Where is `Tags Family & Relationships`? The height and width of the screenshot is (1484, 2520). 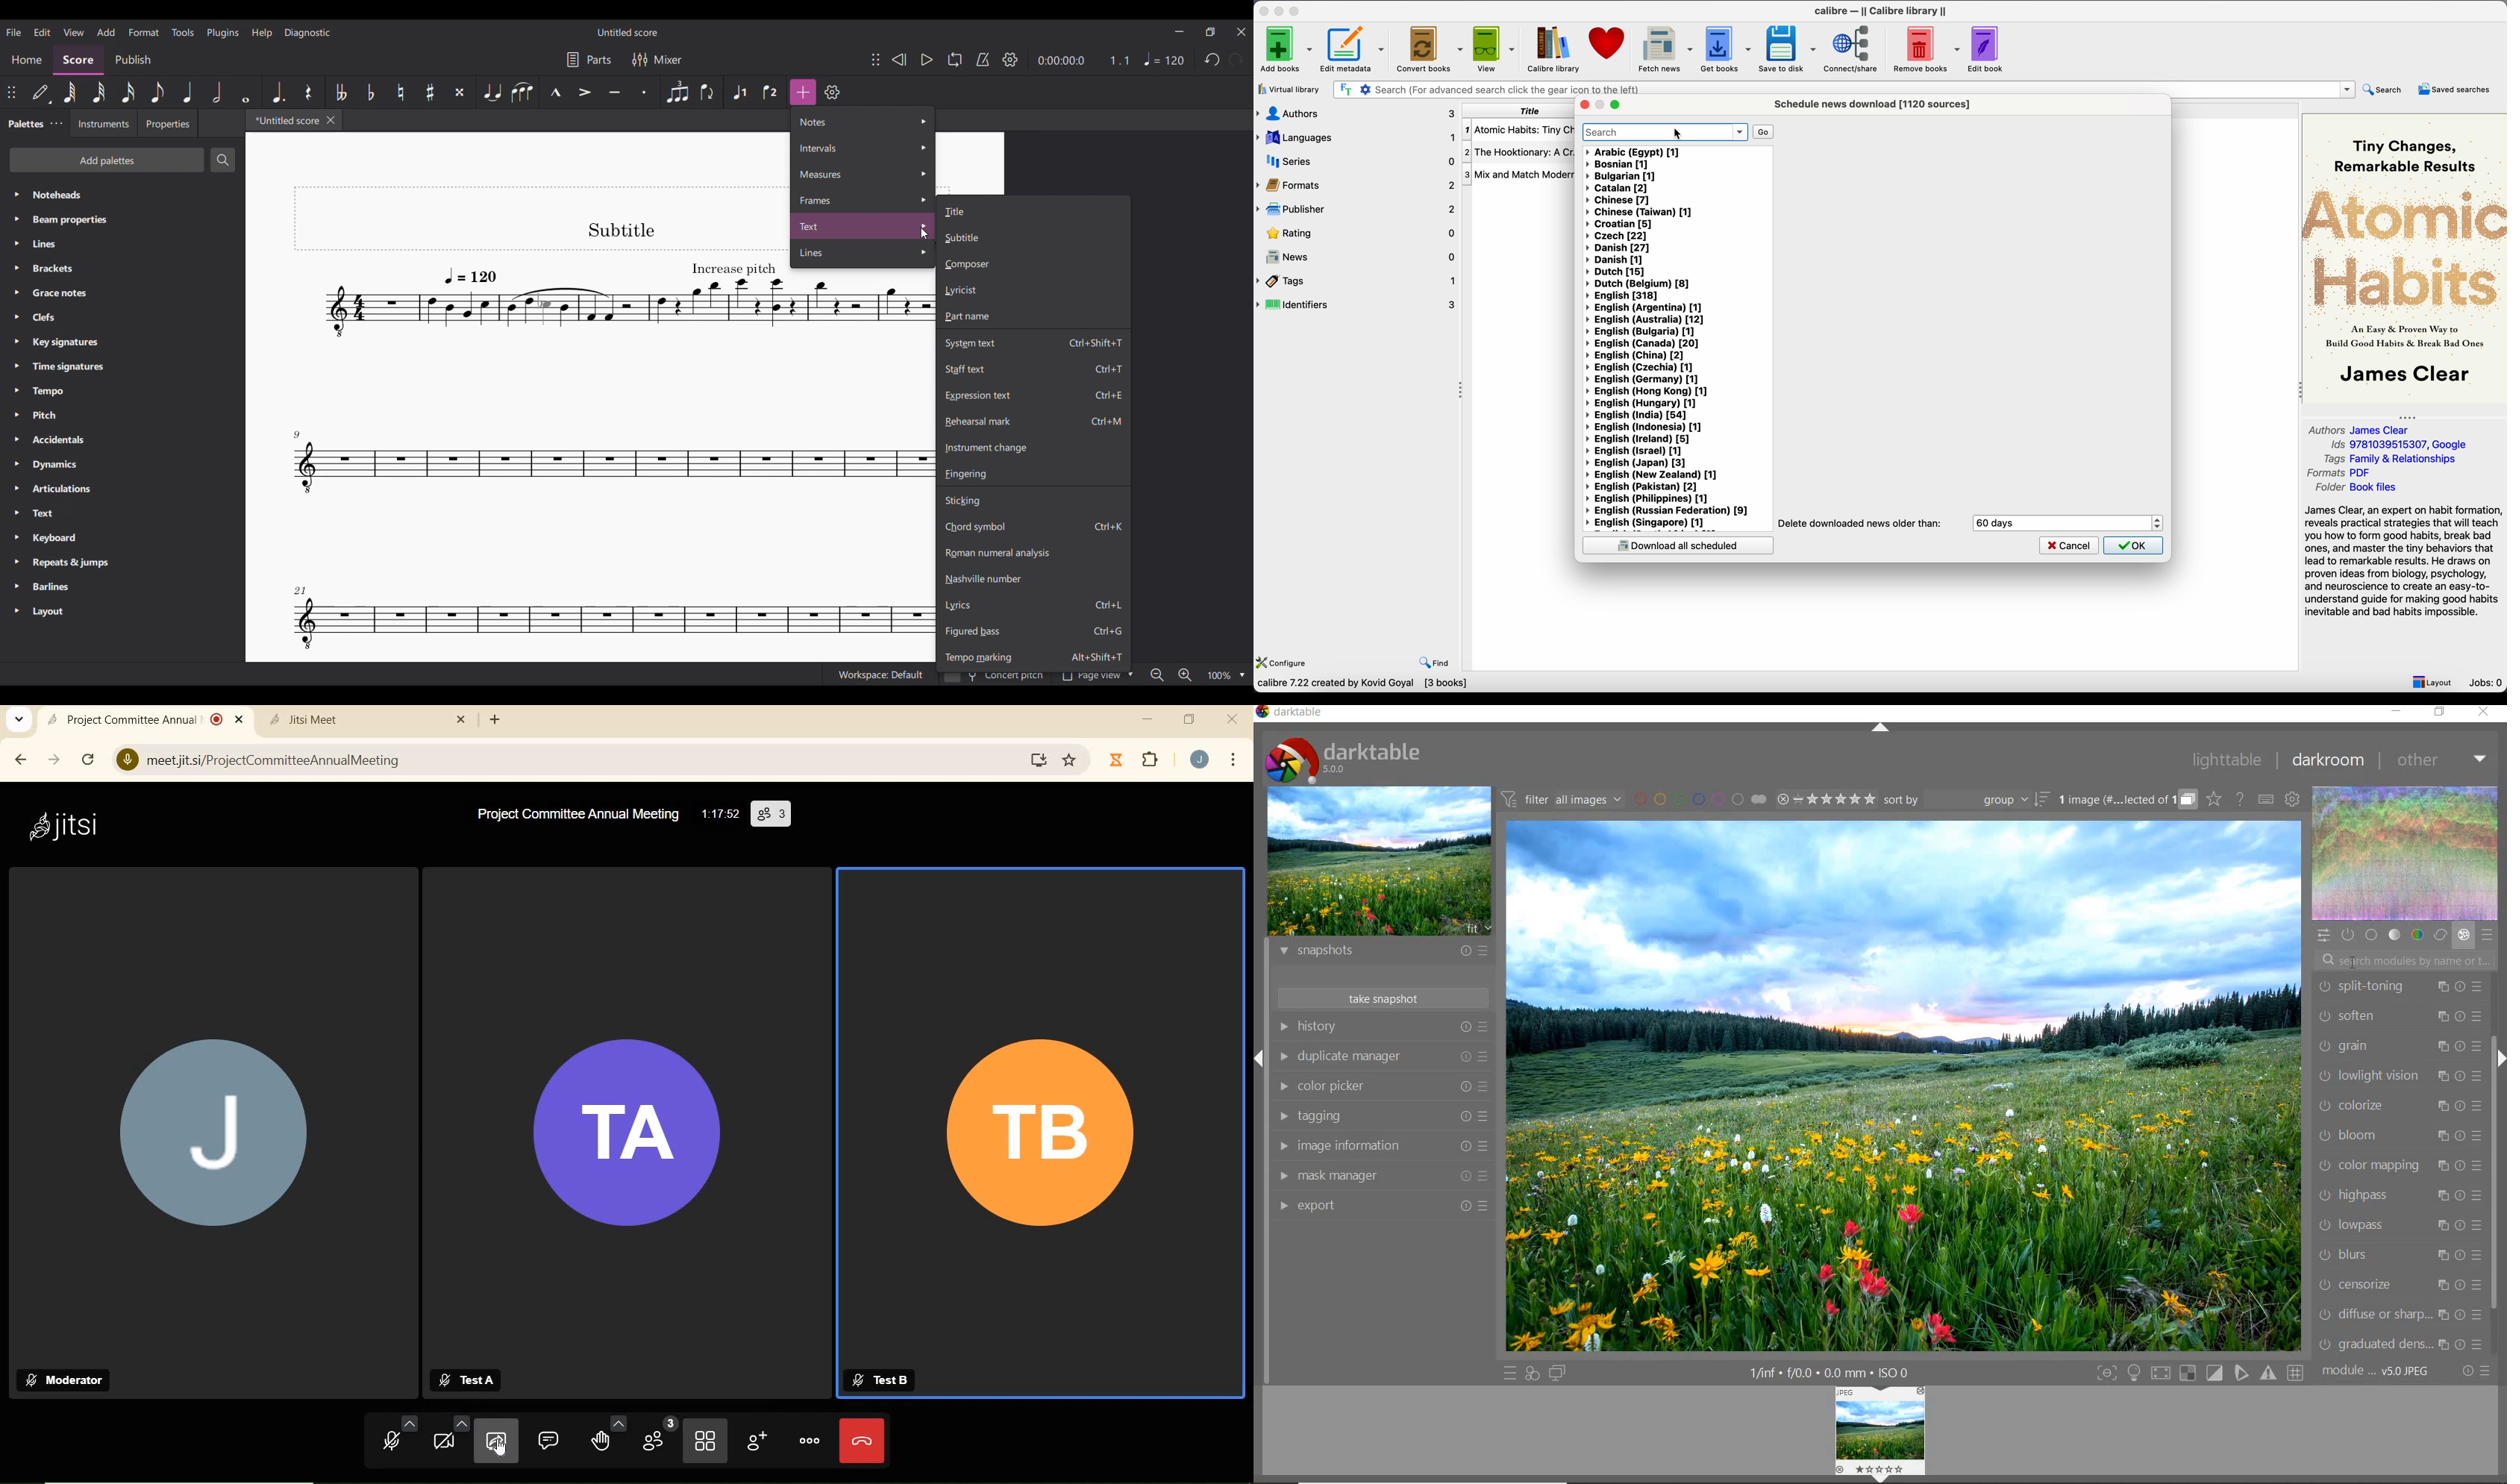
Tags Family & Relationships is located at coordinates (2394, 458).